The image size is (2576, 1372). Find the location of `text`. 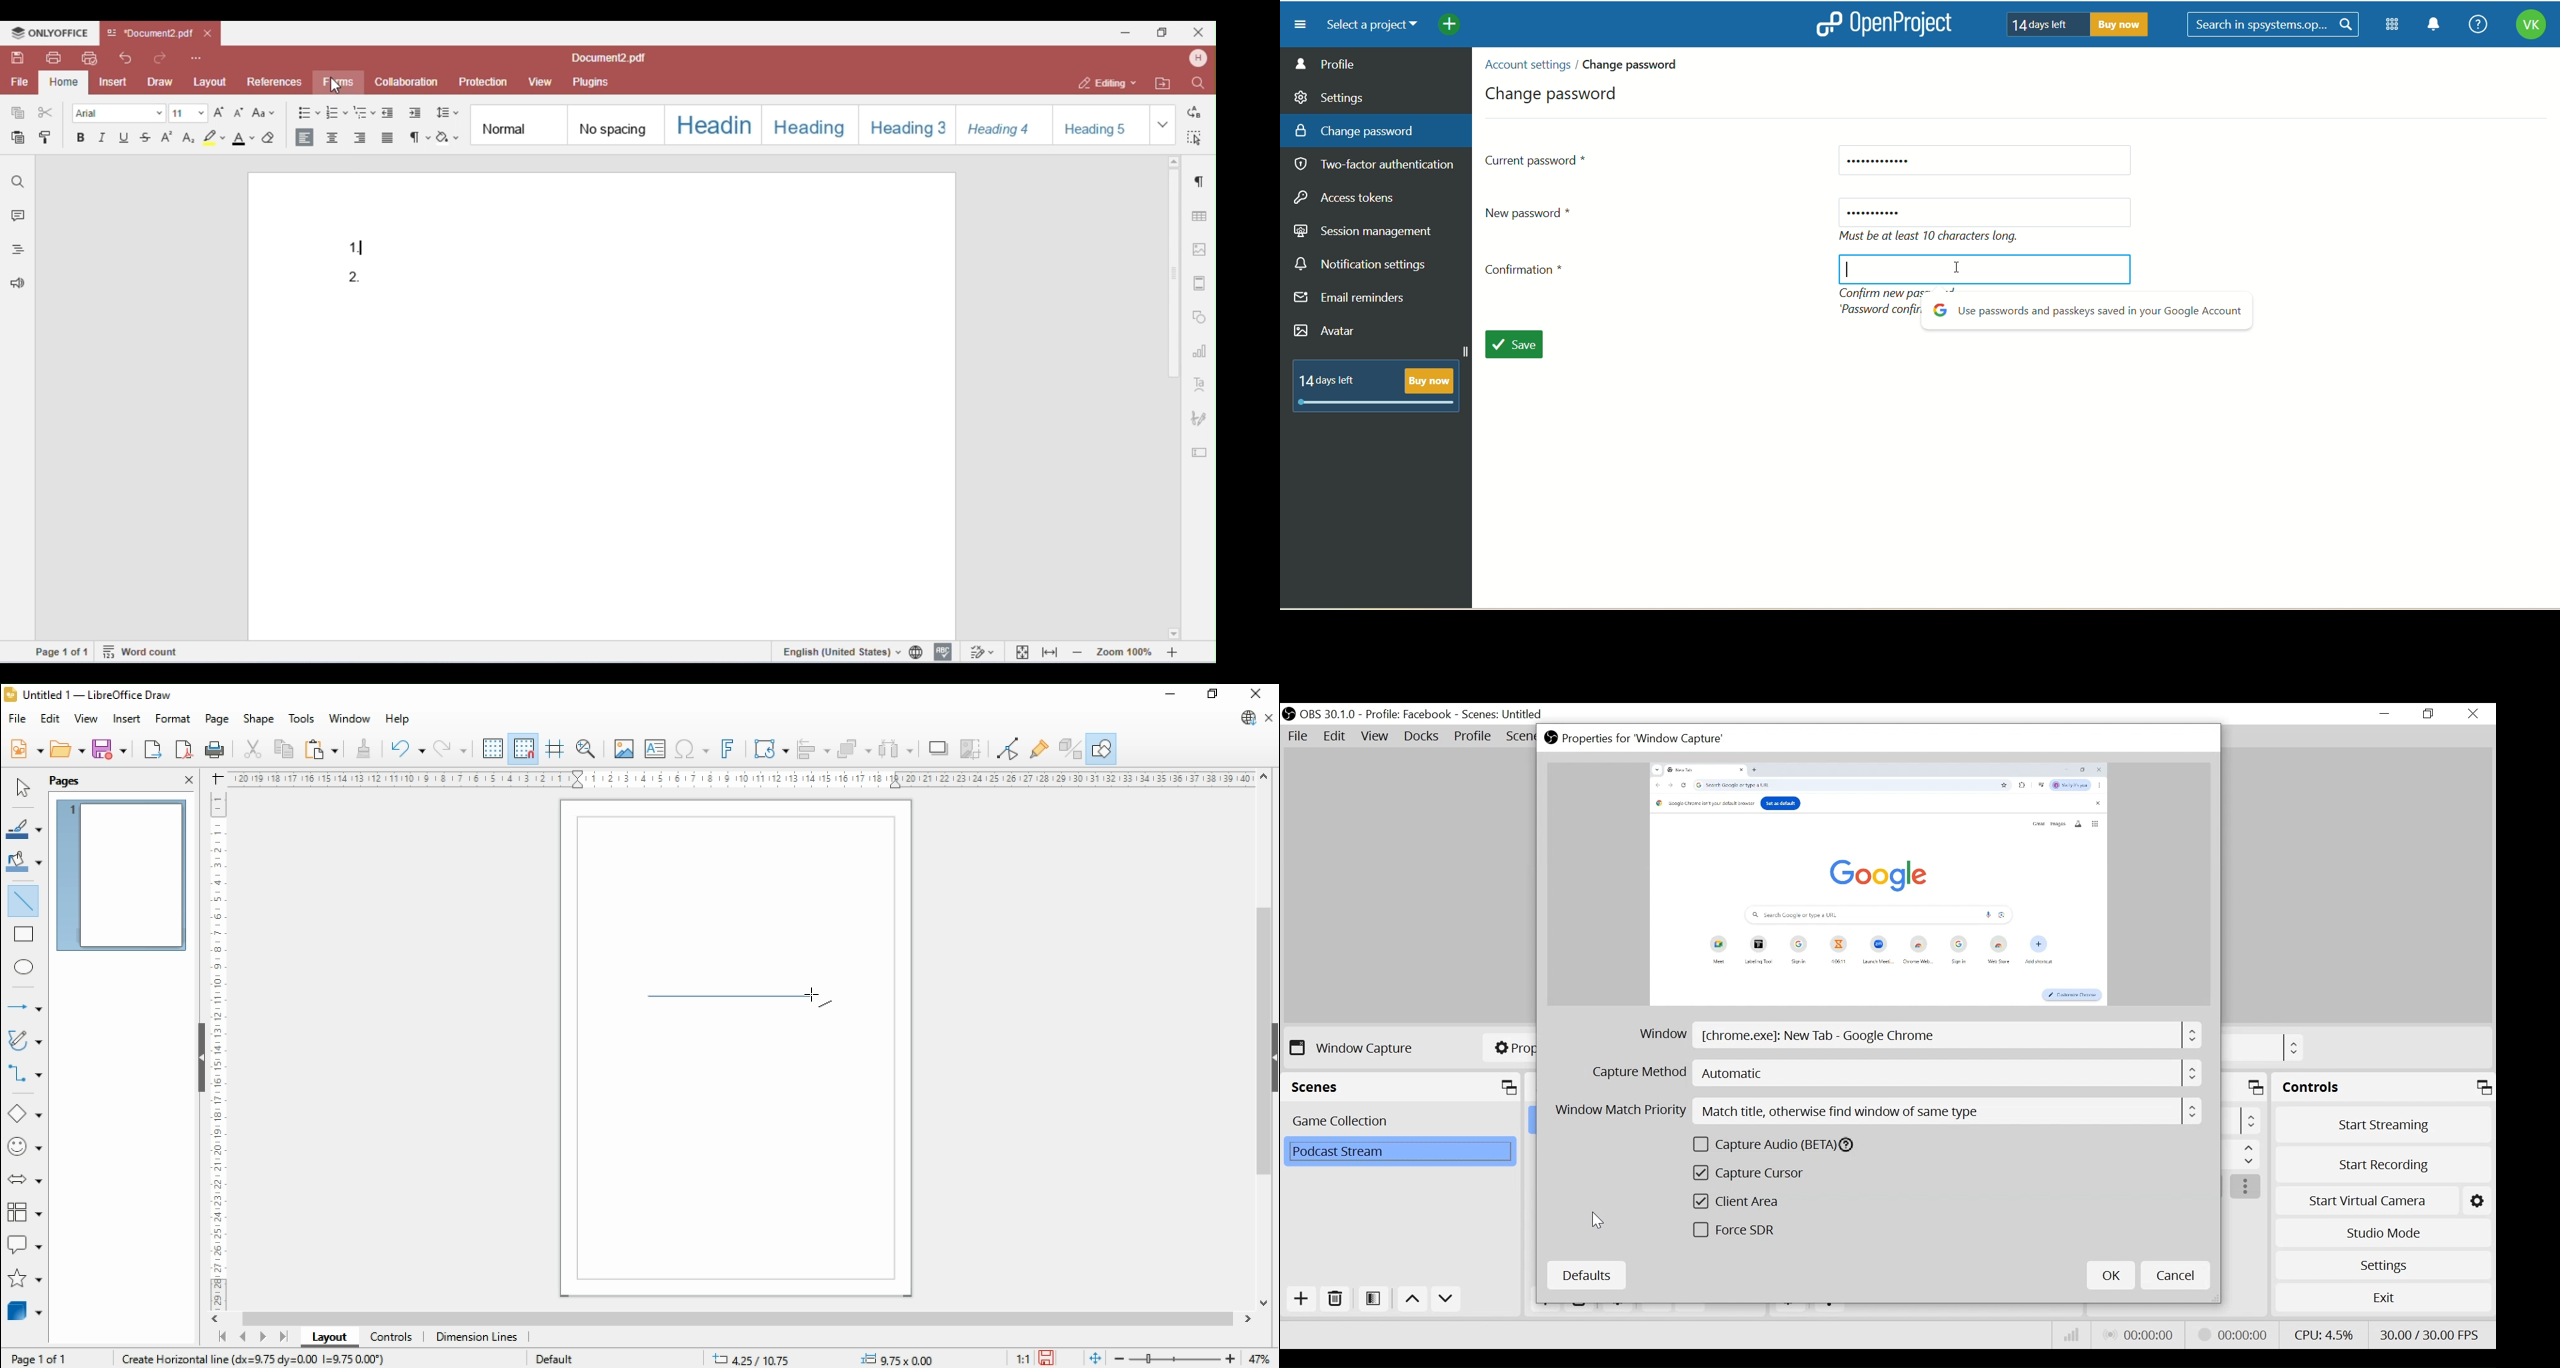

text is located at coordinates (2073, 23).